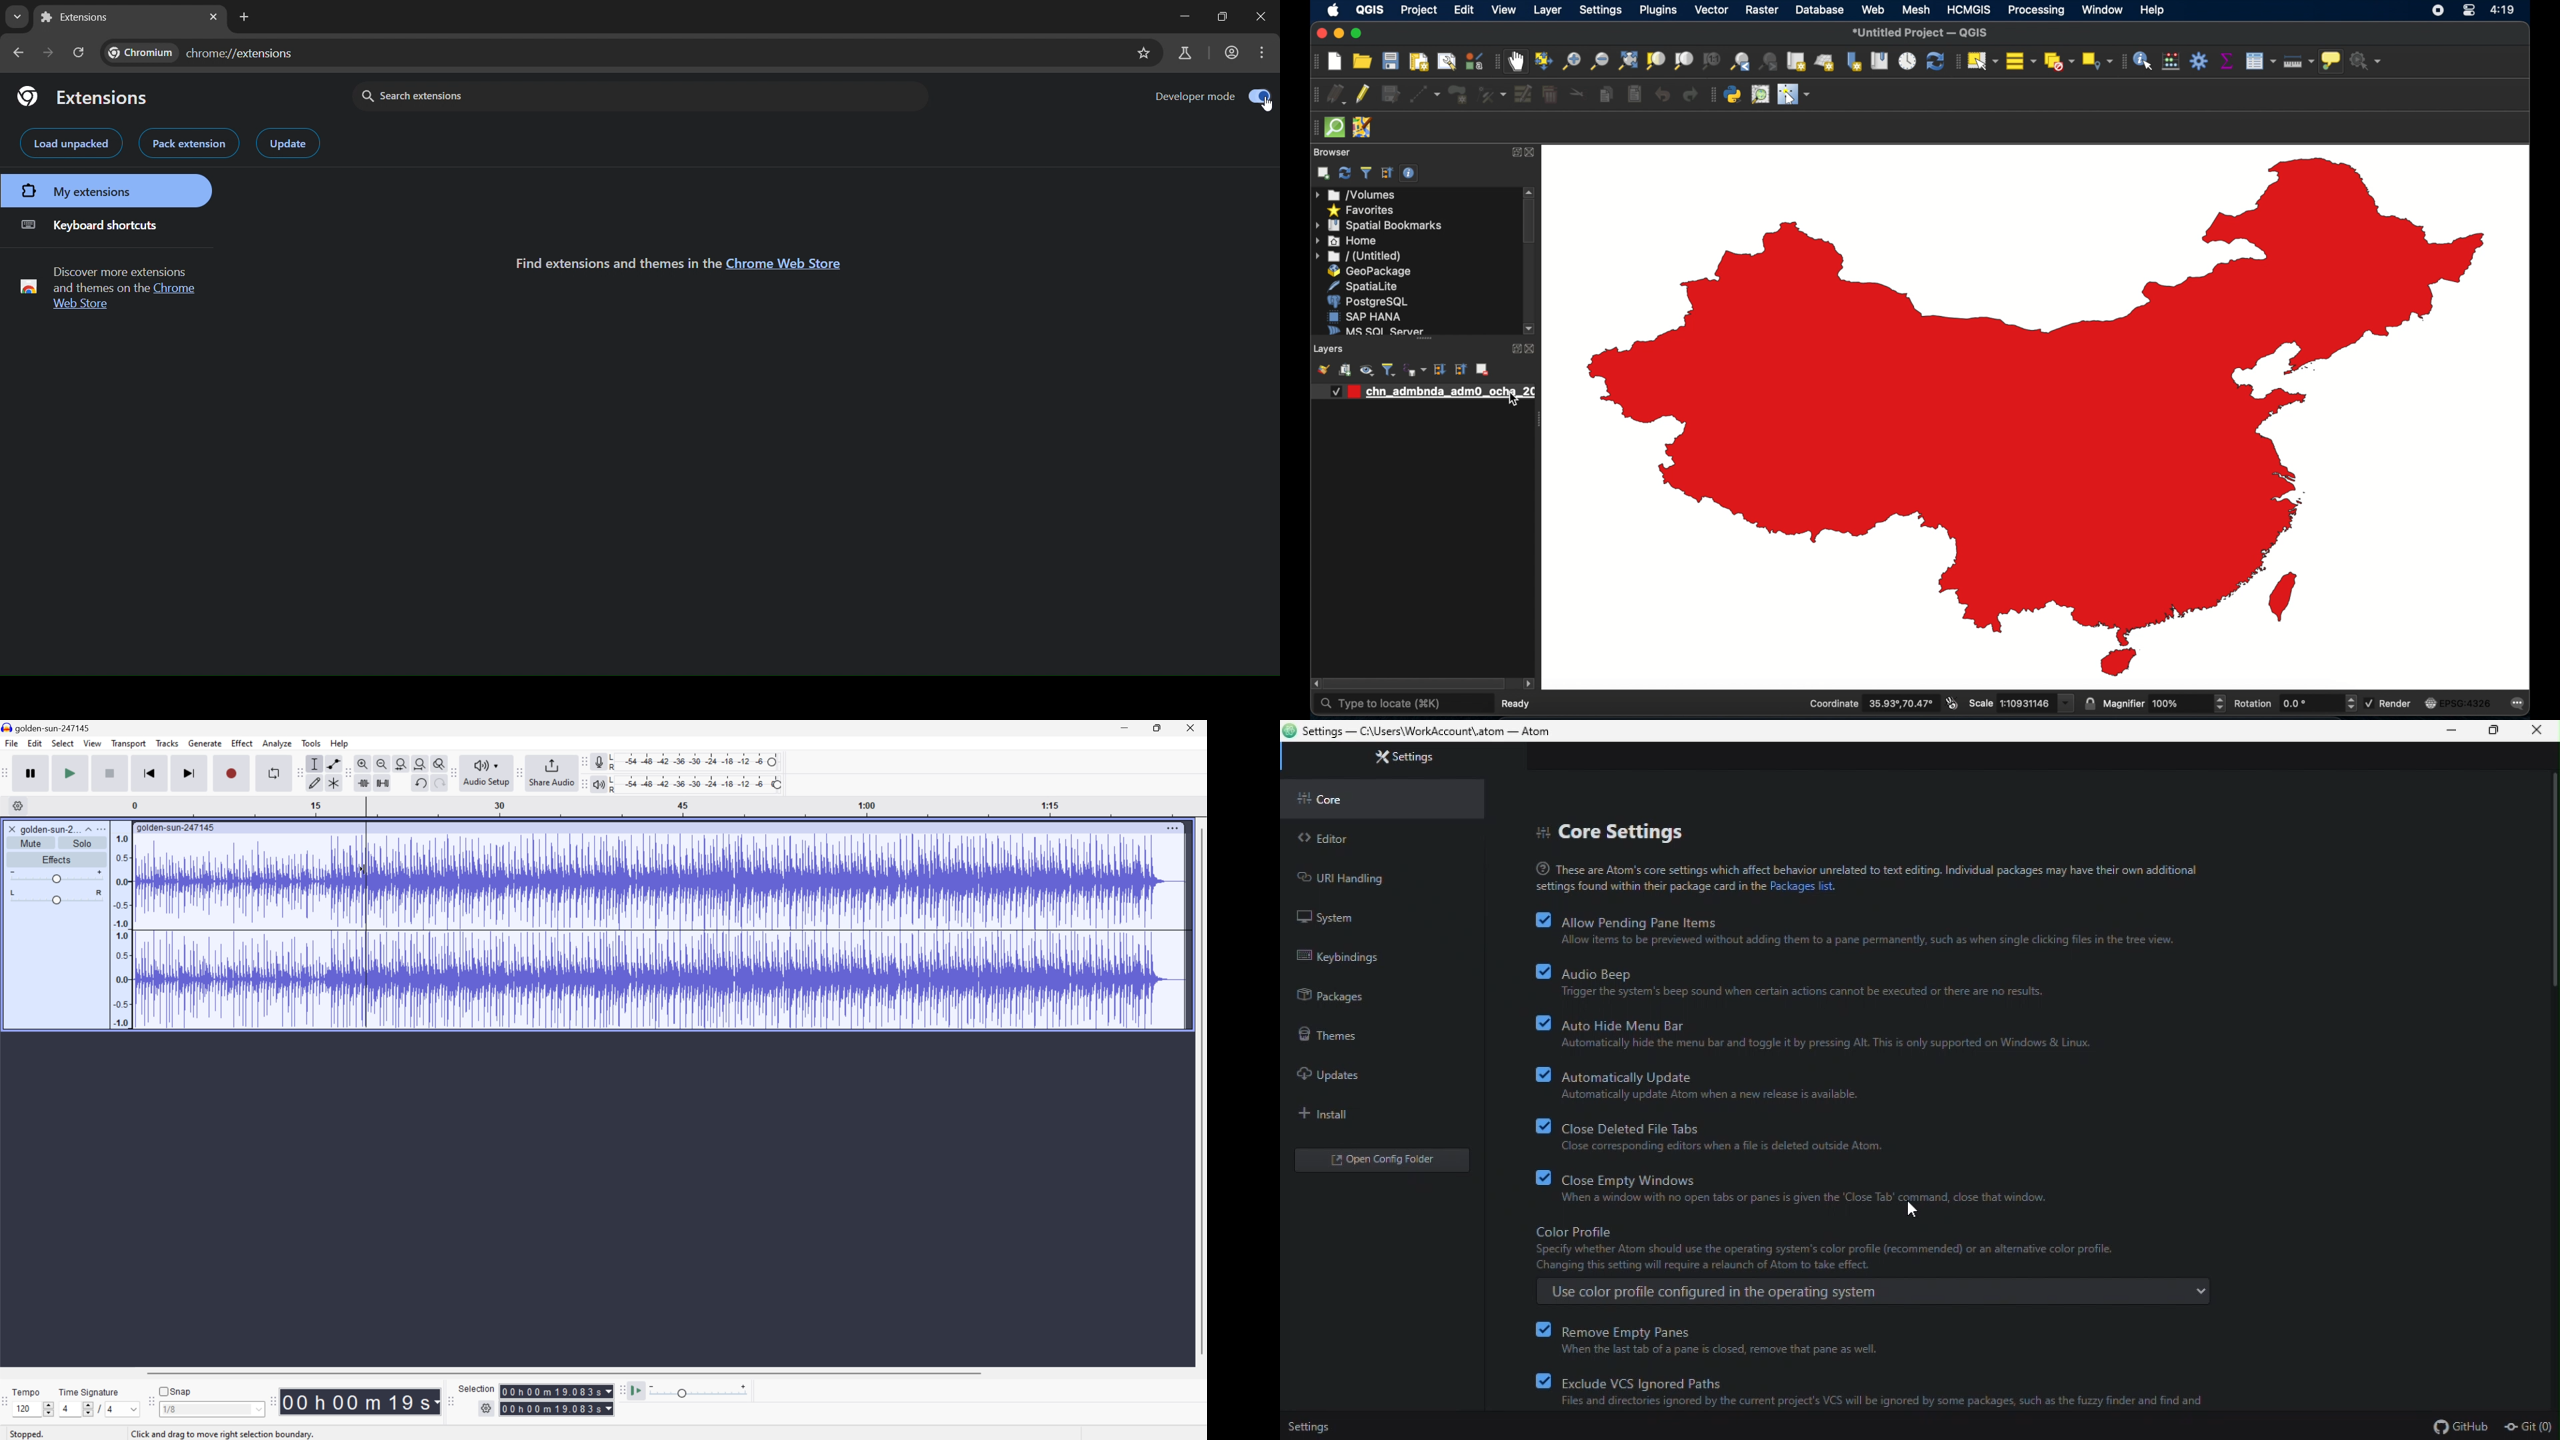  I want to click on Time, so click(360, 1401).